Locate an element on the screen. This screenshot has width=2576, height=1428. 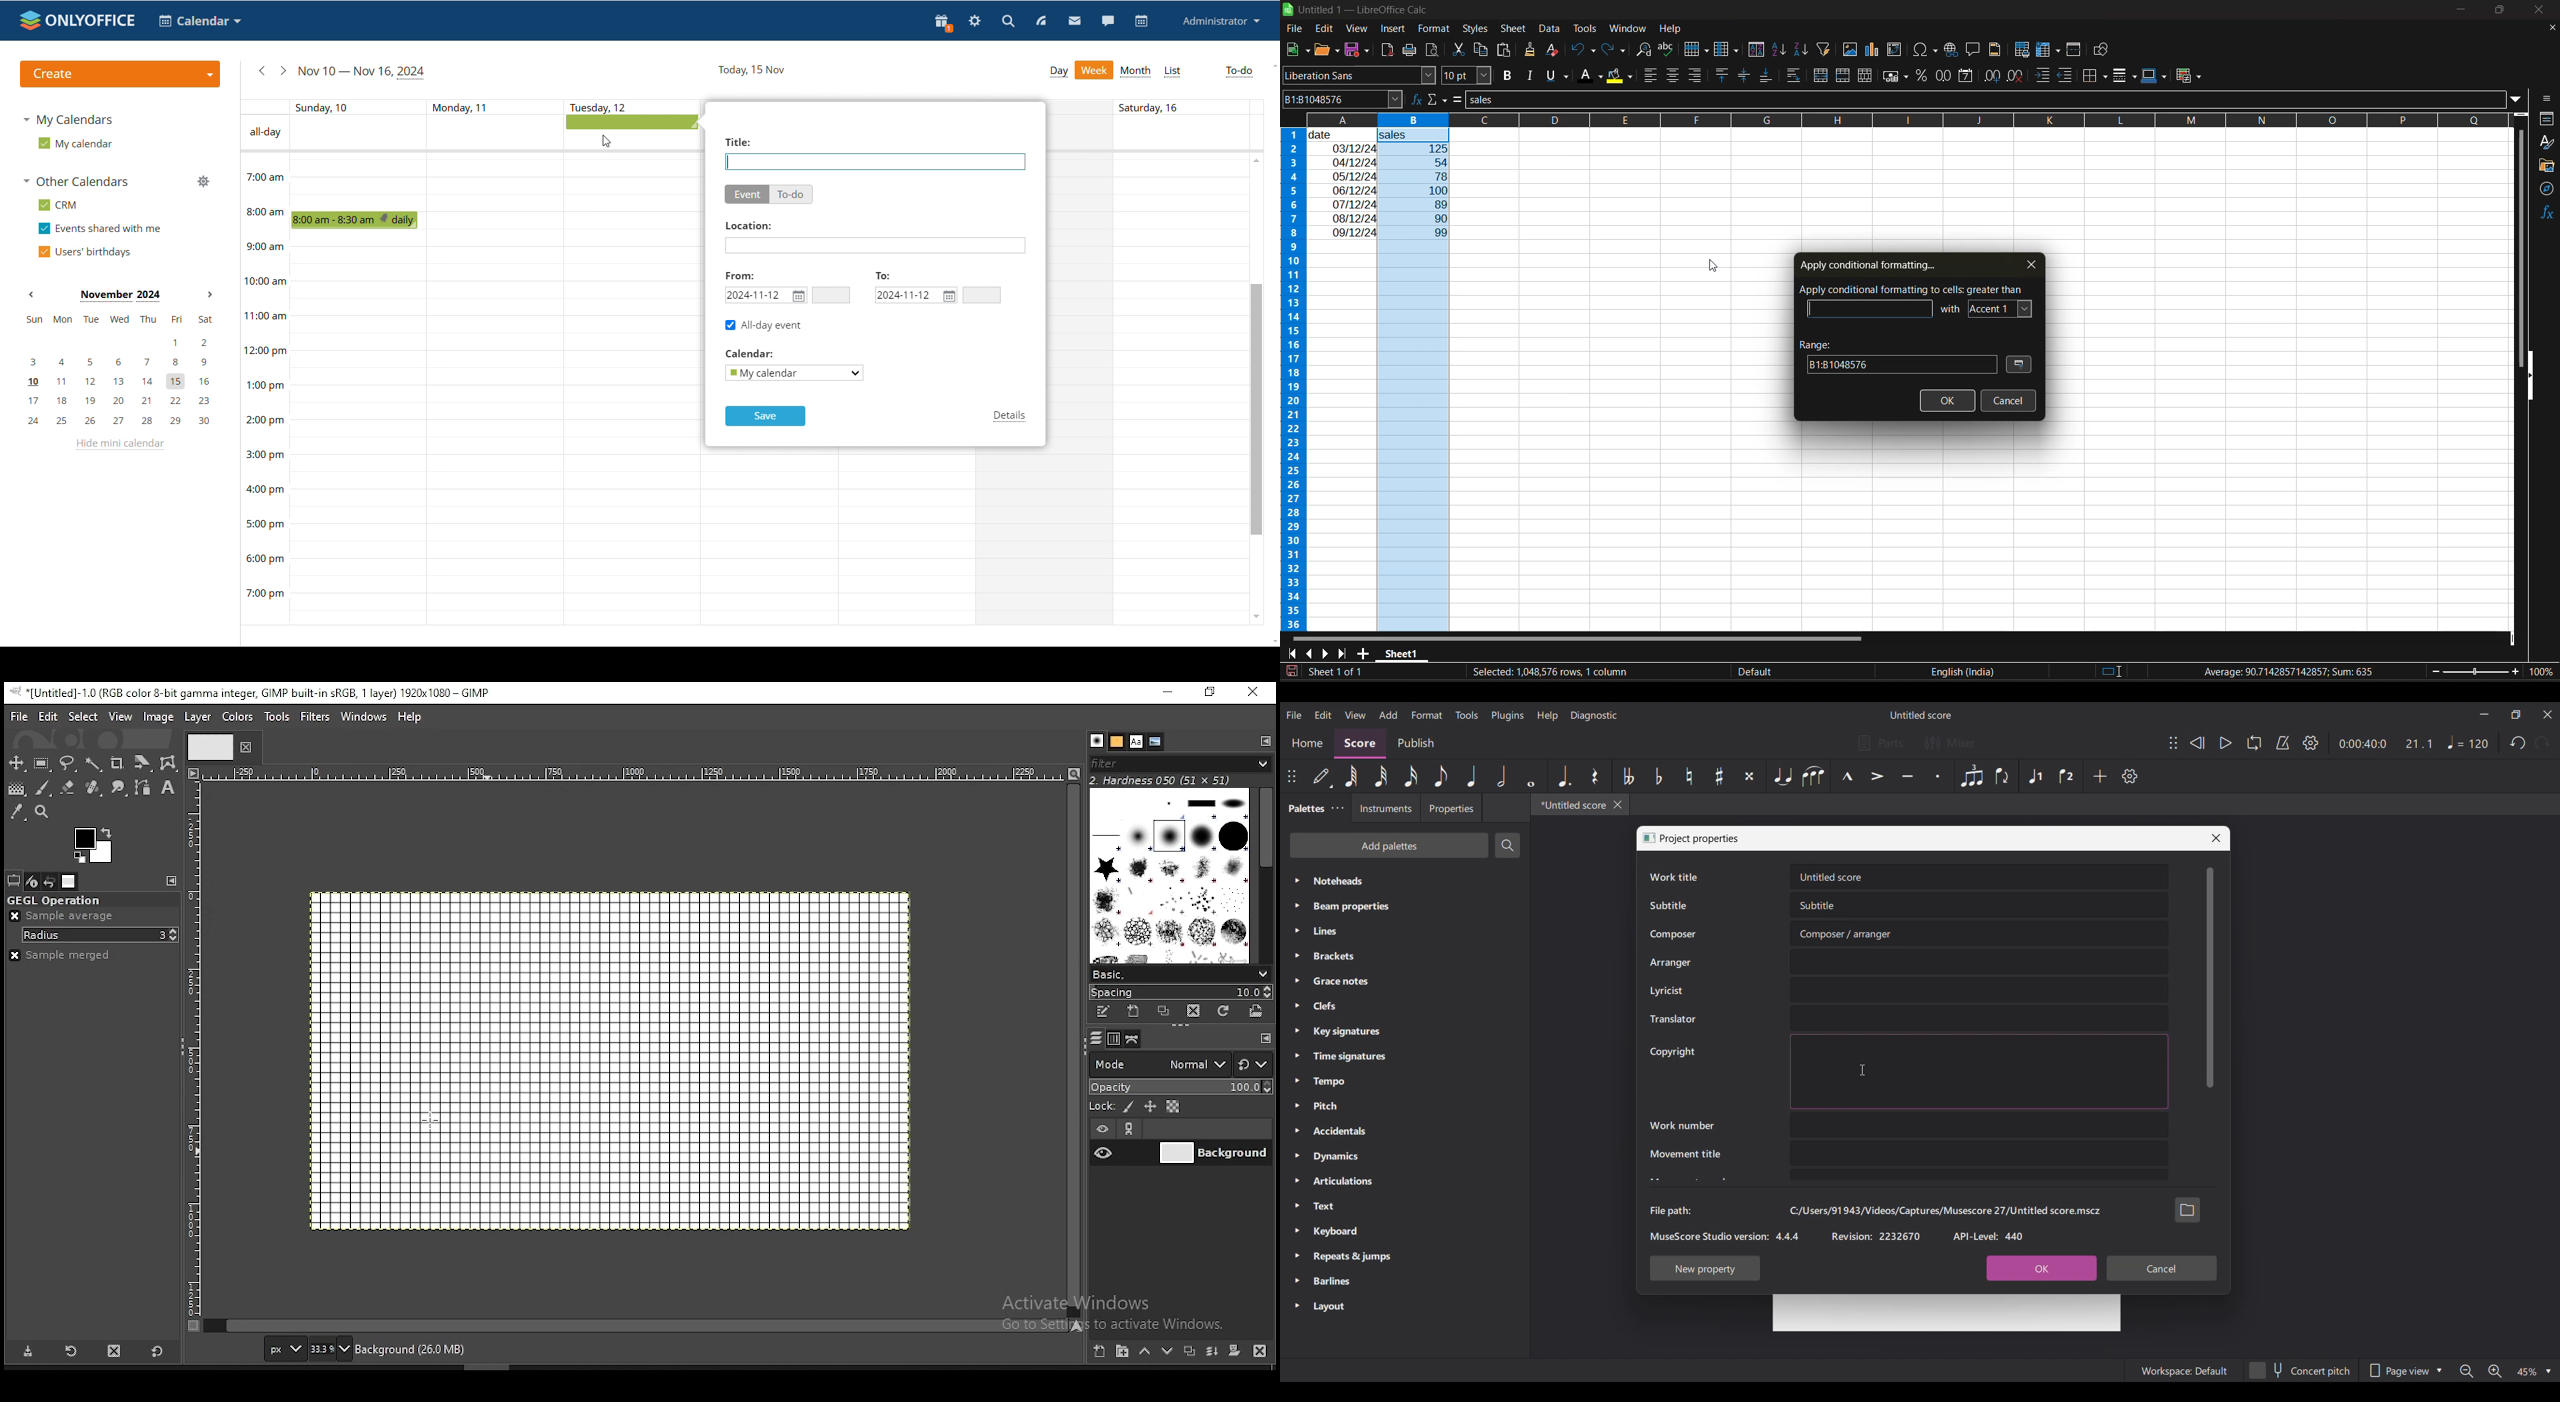
week view is located at coordinates (1093, 70).